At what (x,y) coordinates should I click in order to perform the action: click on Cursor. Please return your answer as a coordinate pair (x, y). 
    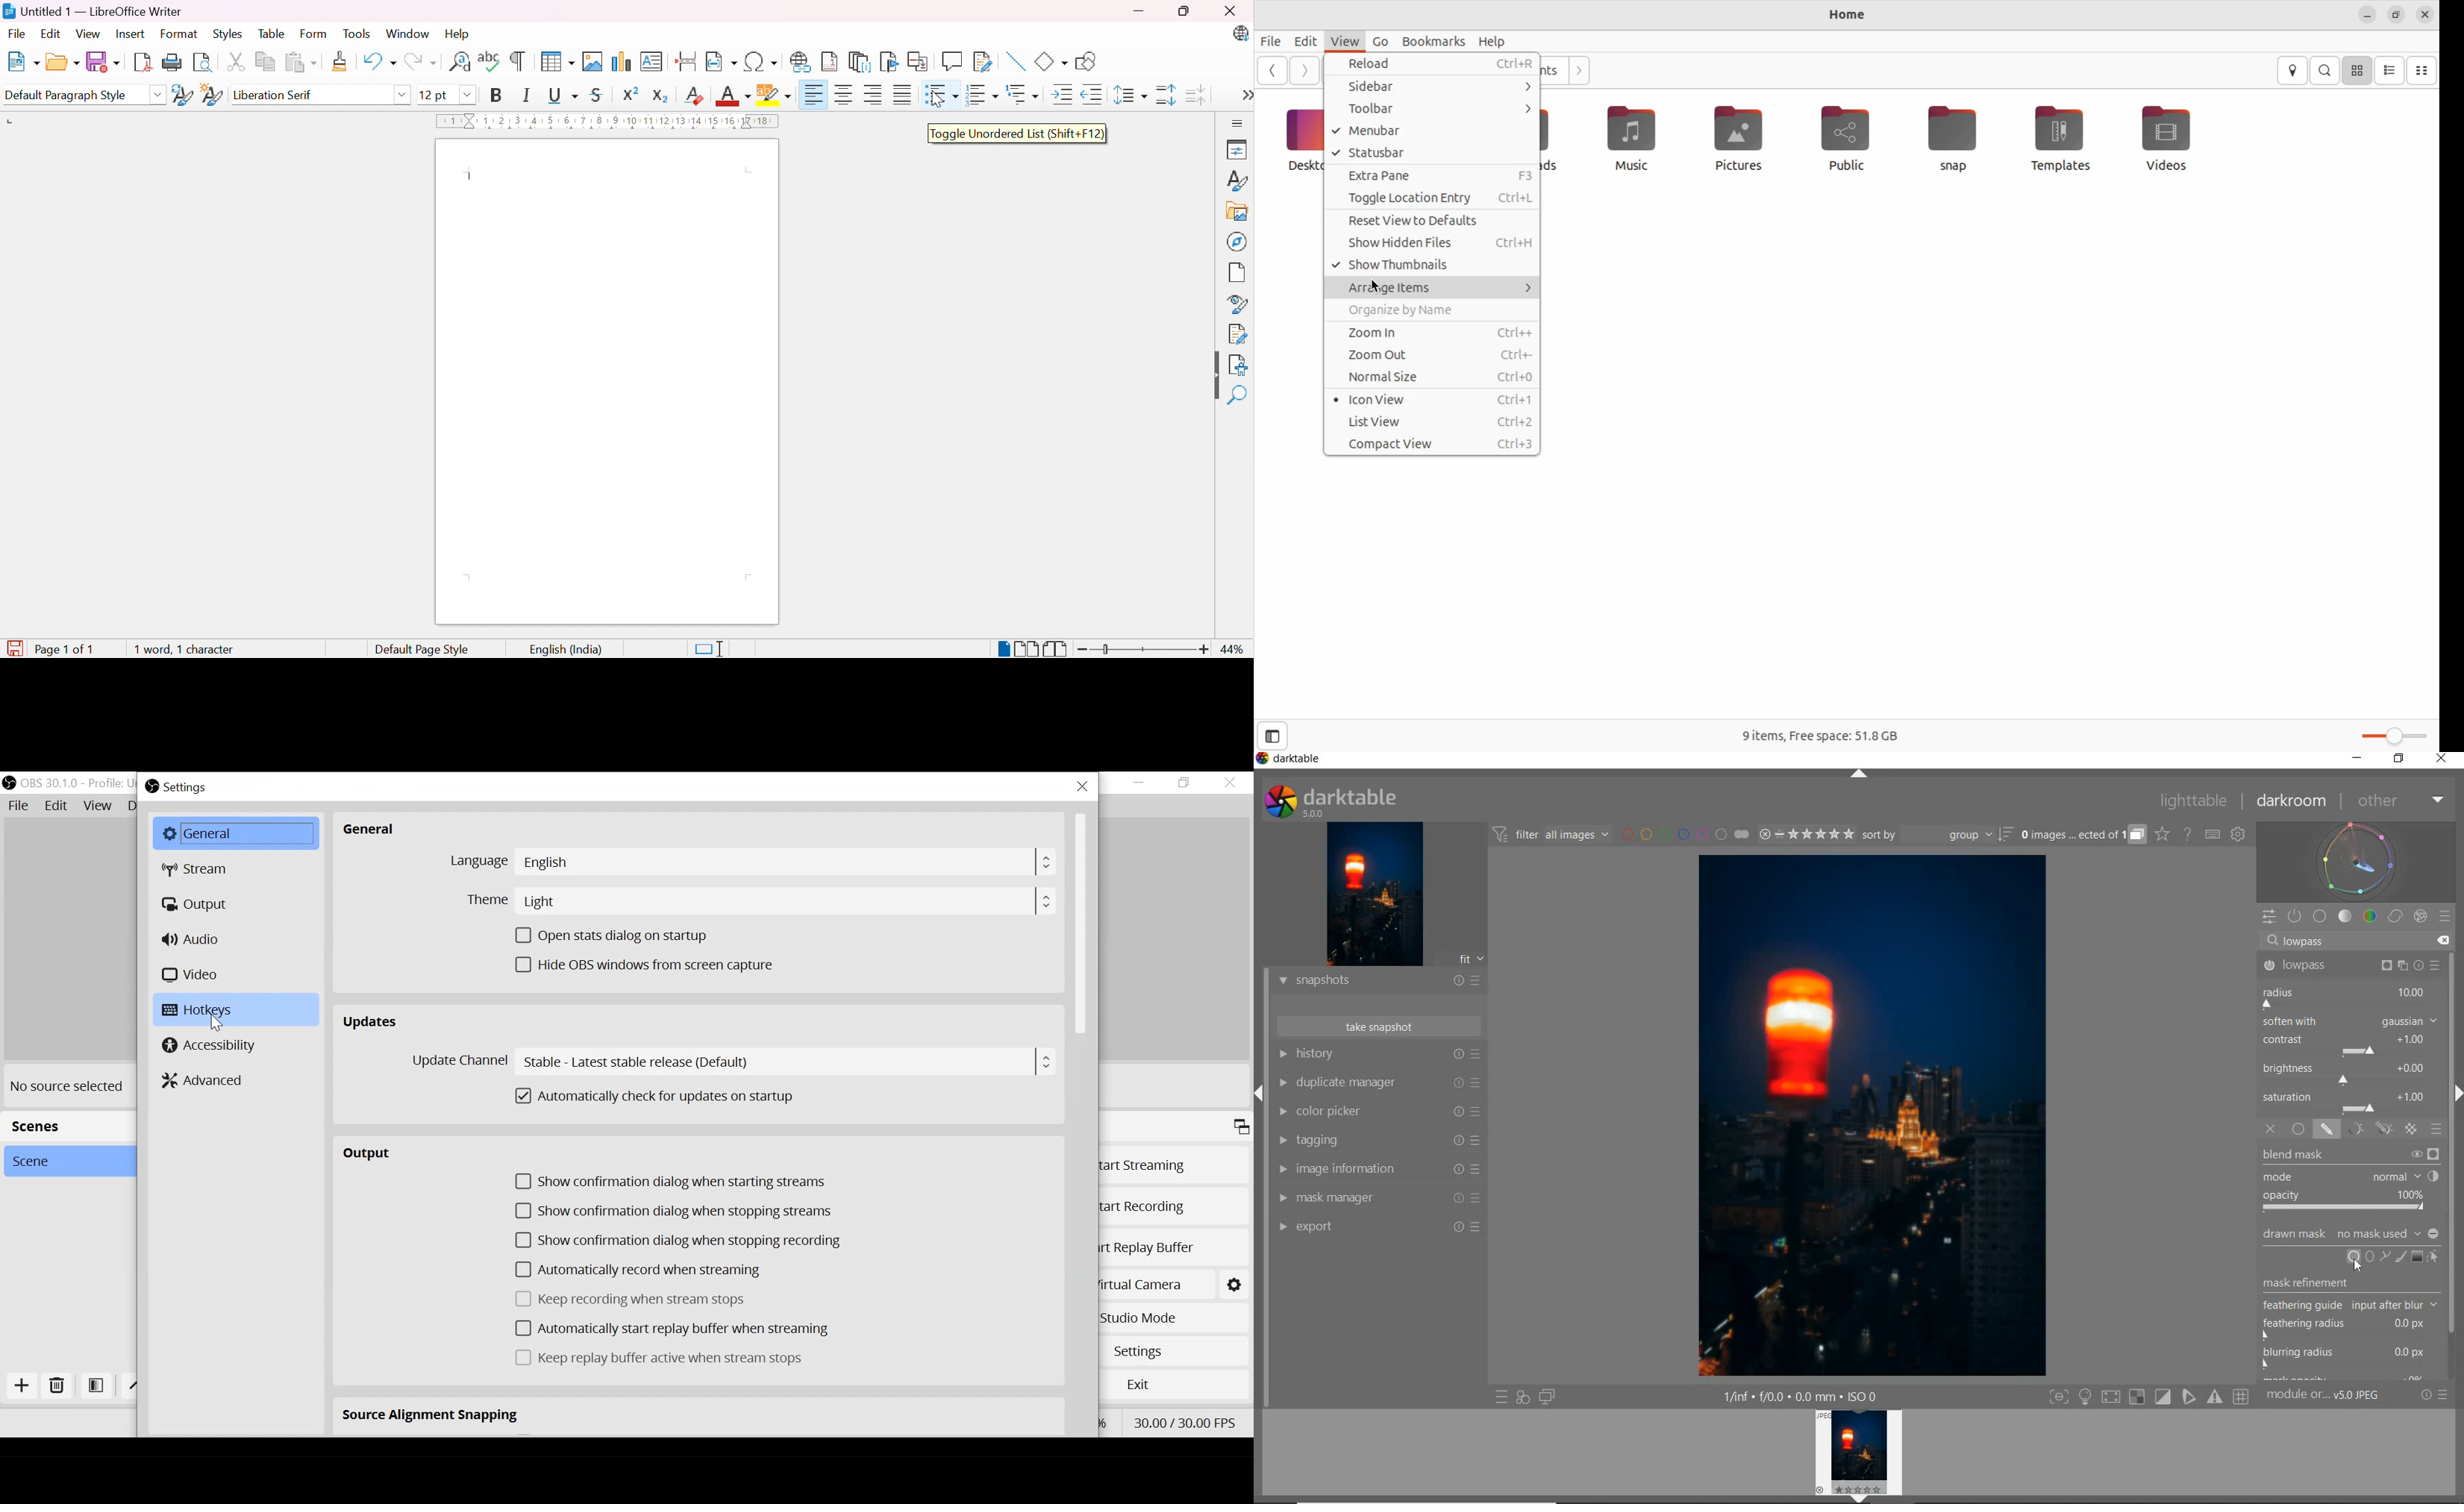
    Looking at the image, I should click on (2362, 1263).